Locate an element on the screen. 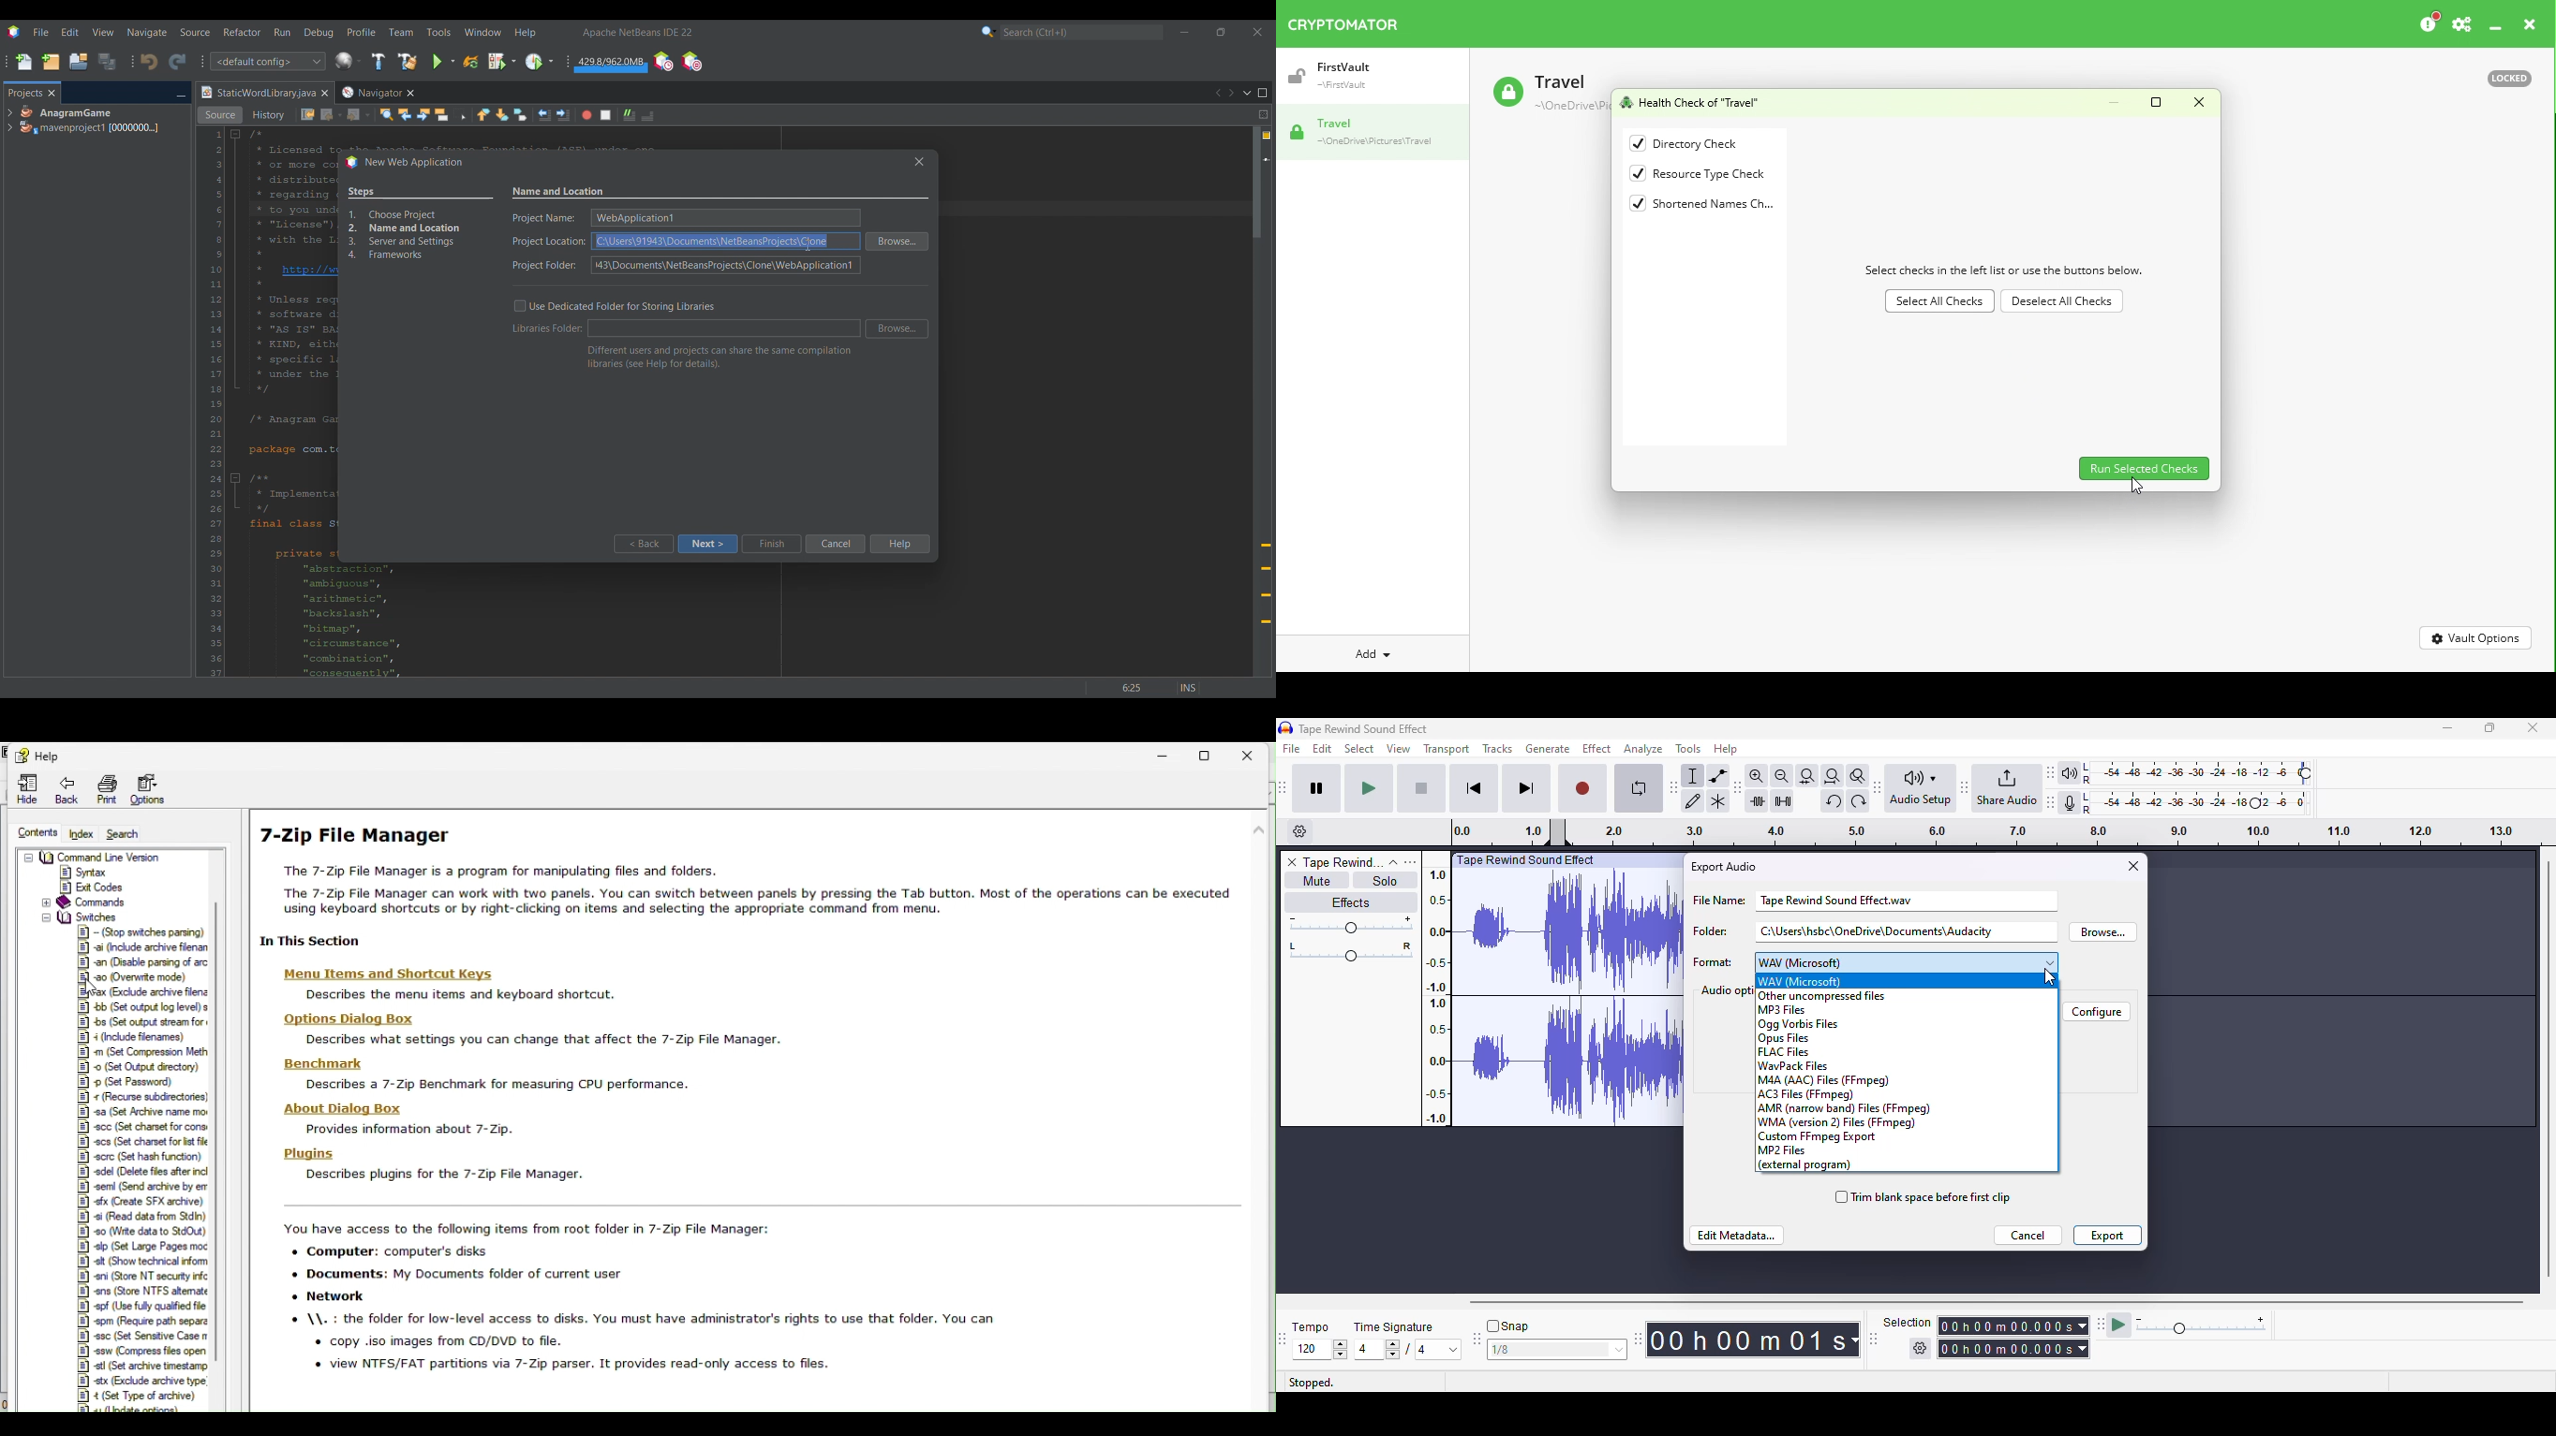 Image resolution: width=2576 pixels, height=1456 pixels. open menu is located at coordinates (1413, 862).